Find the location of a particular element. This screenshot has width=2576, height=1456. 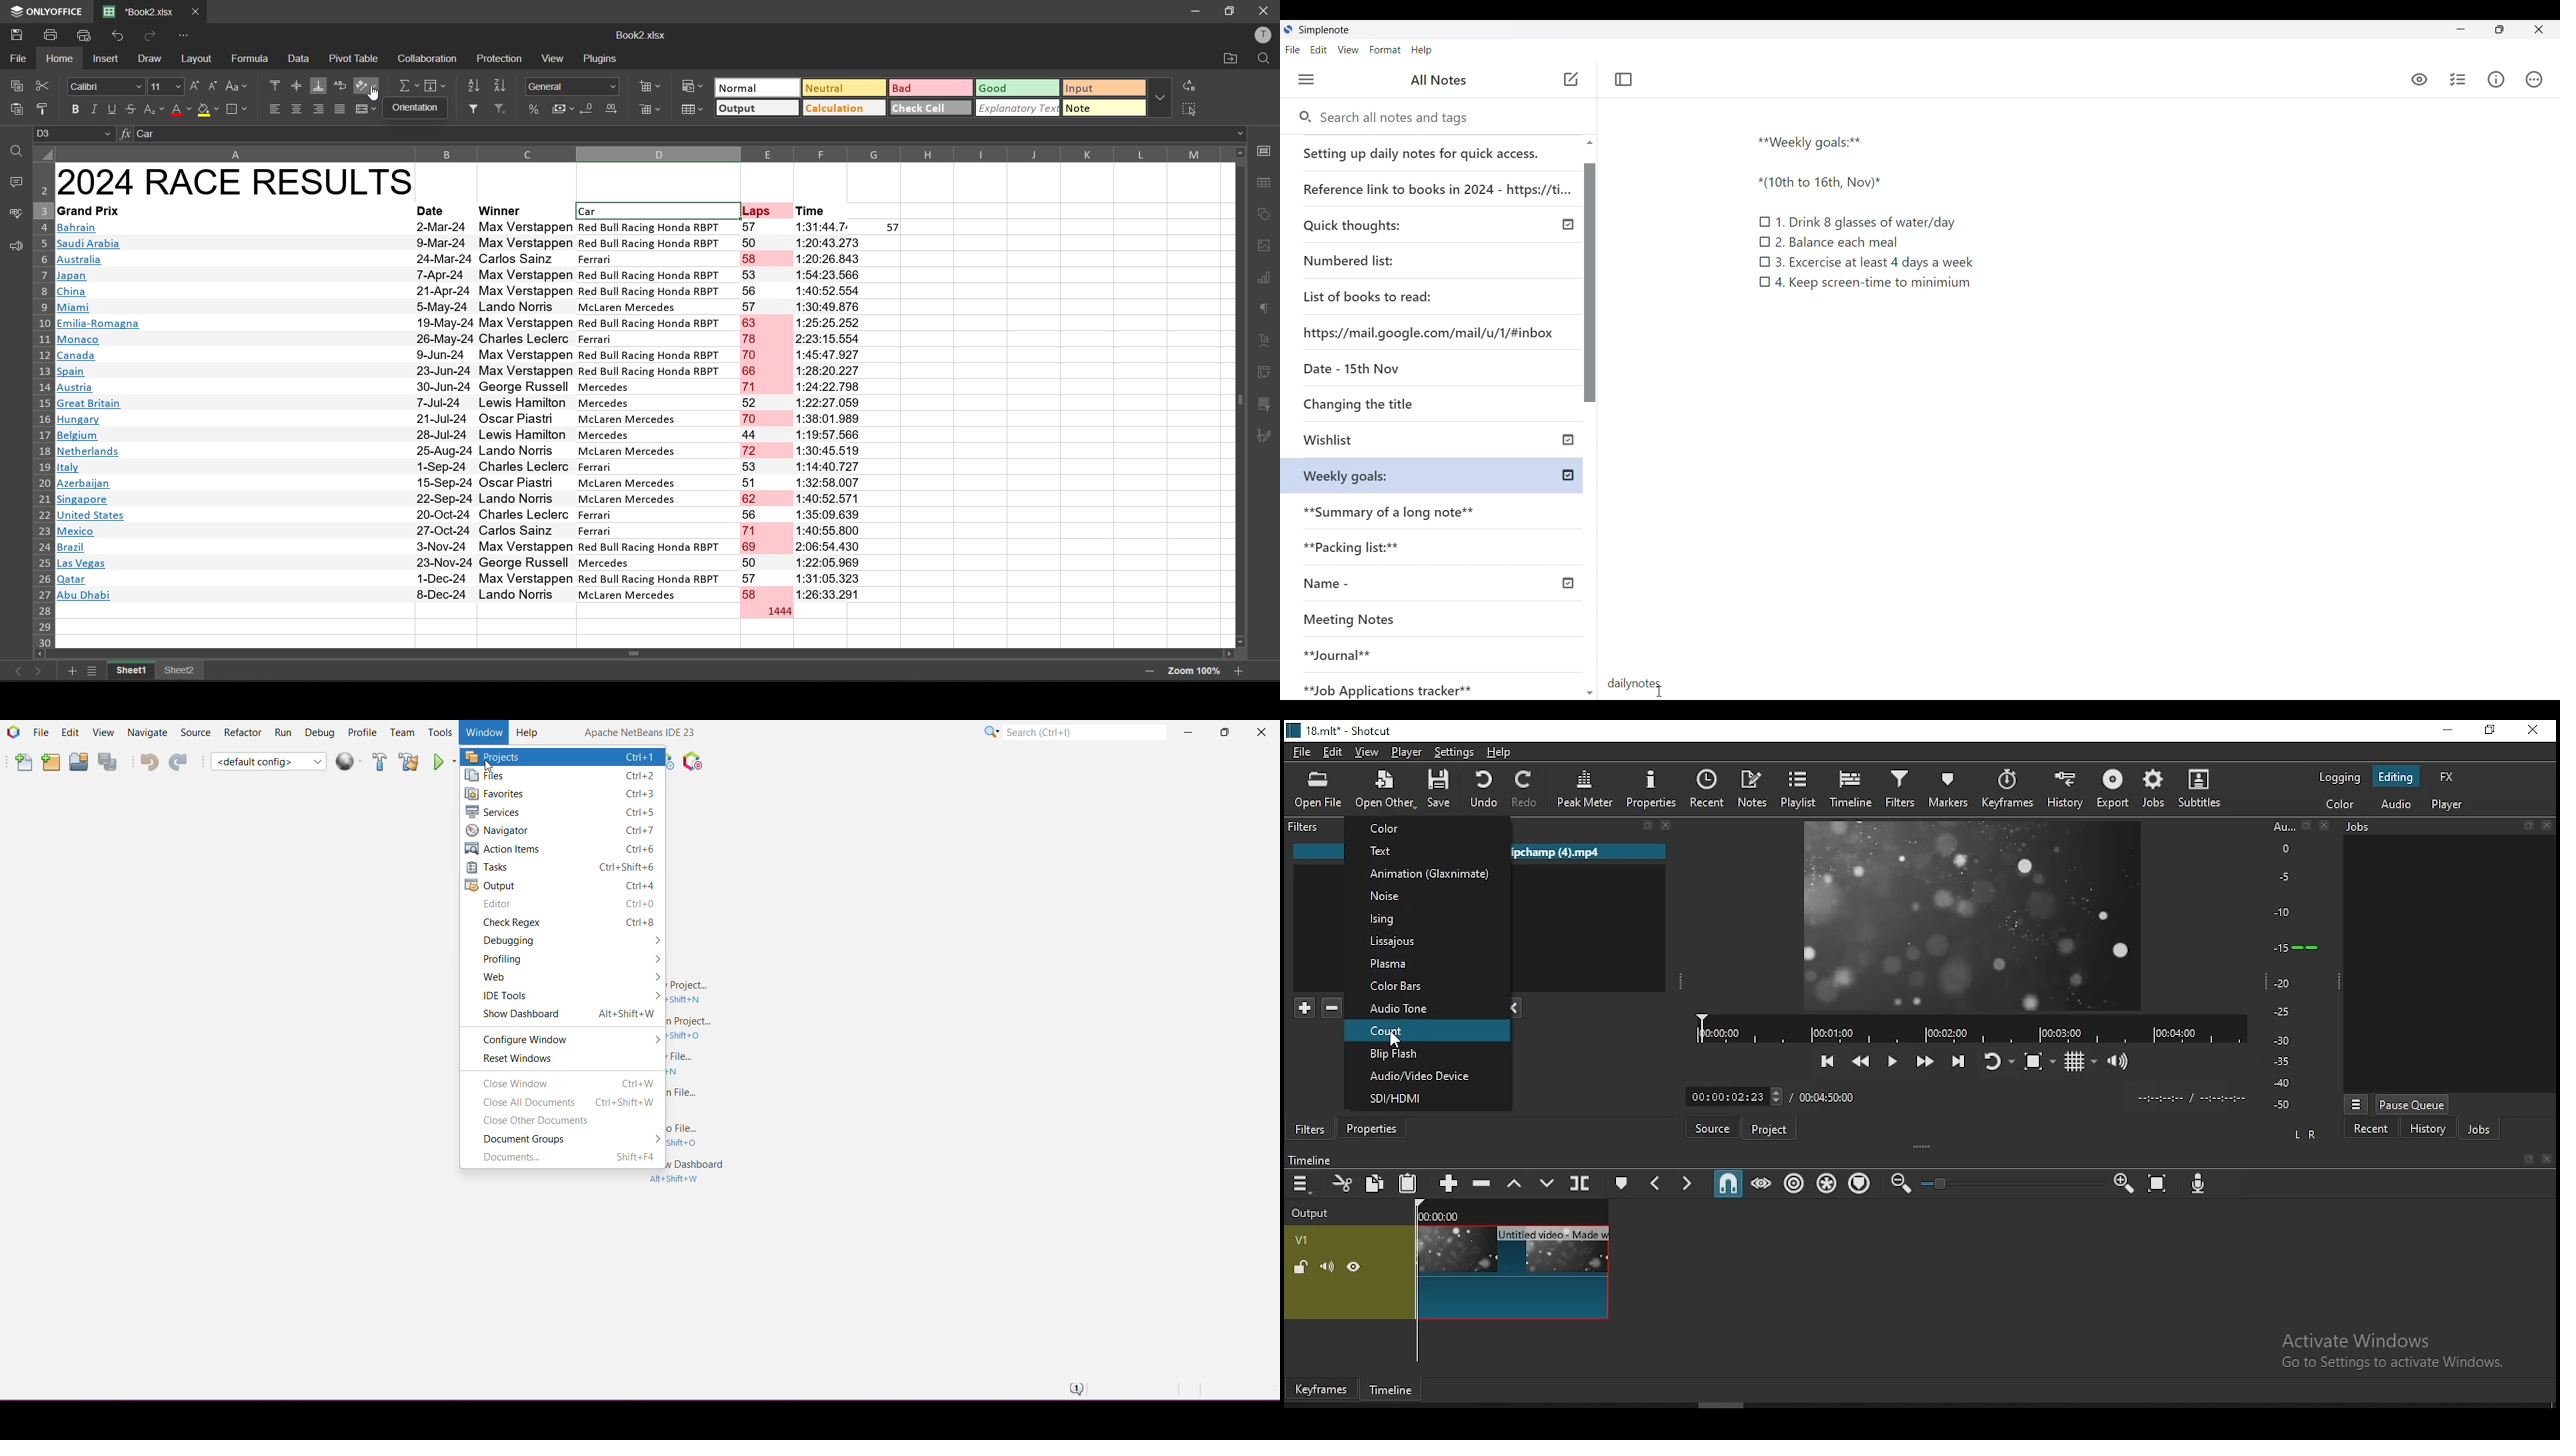

published is located at coordinates (1569, 225).